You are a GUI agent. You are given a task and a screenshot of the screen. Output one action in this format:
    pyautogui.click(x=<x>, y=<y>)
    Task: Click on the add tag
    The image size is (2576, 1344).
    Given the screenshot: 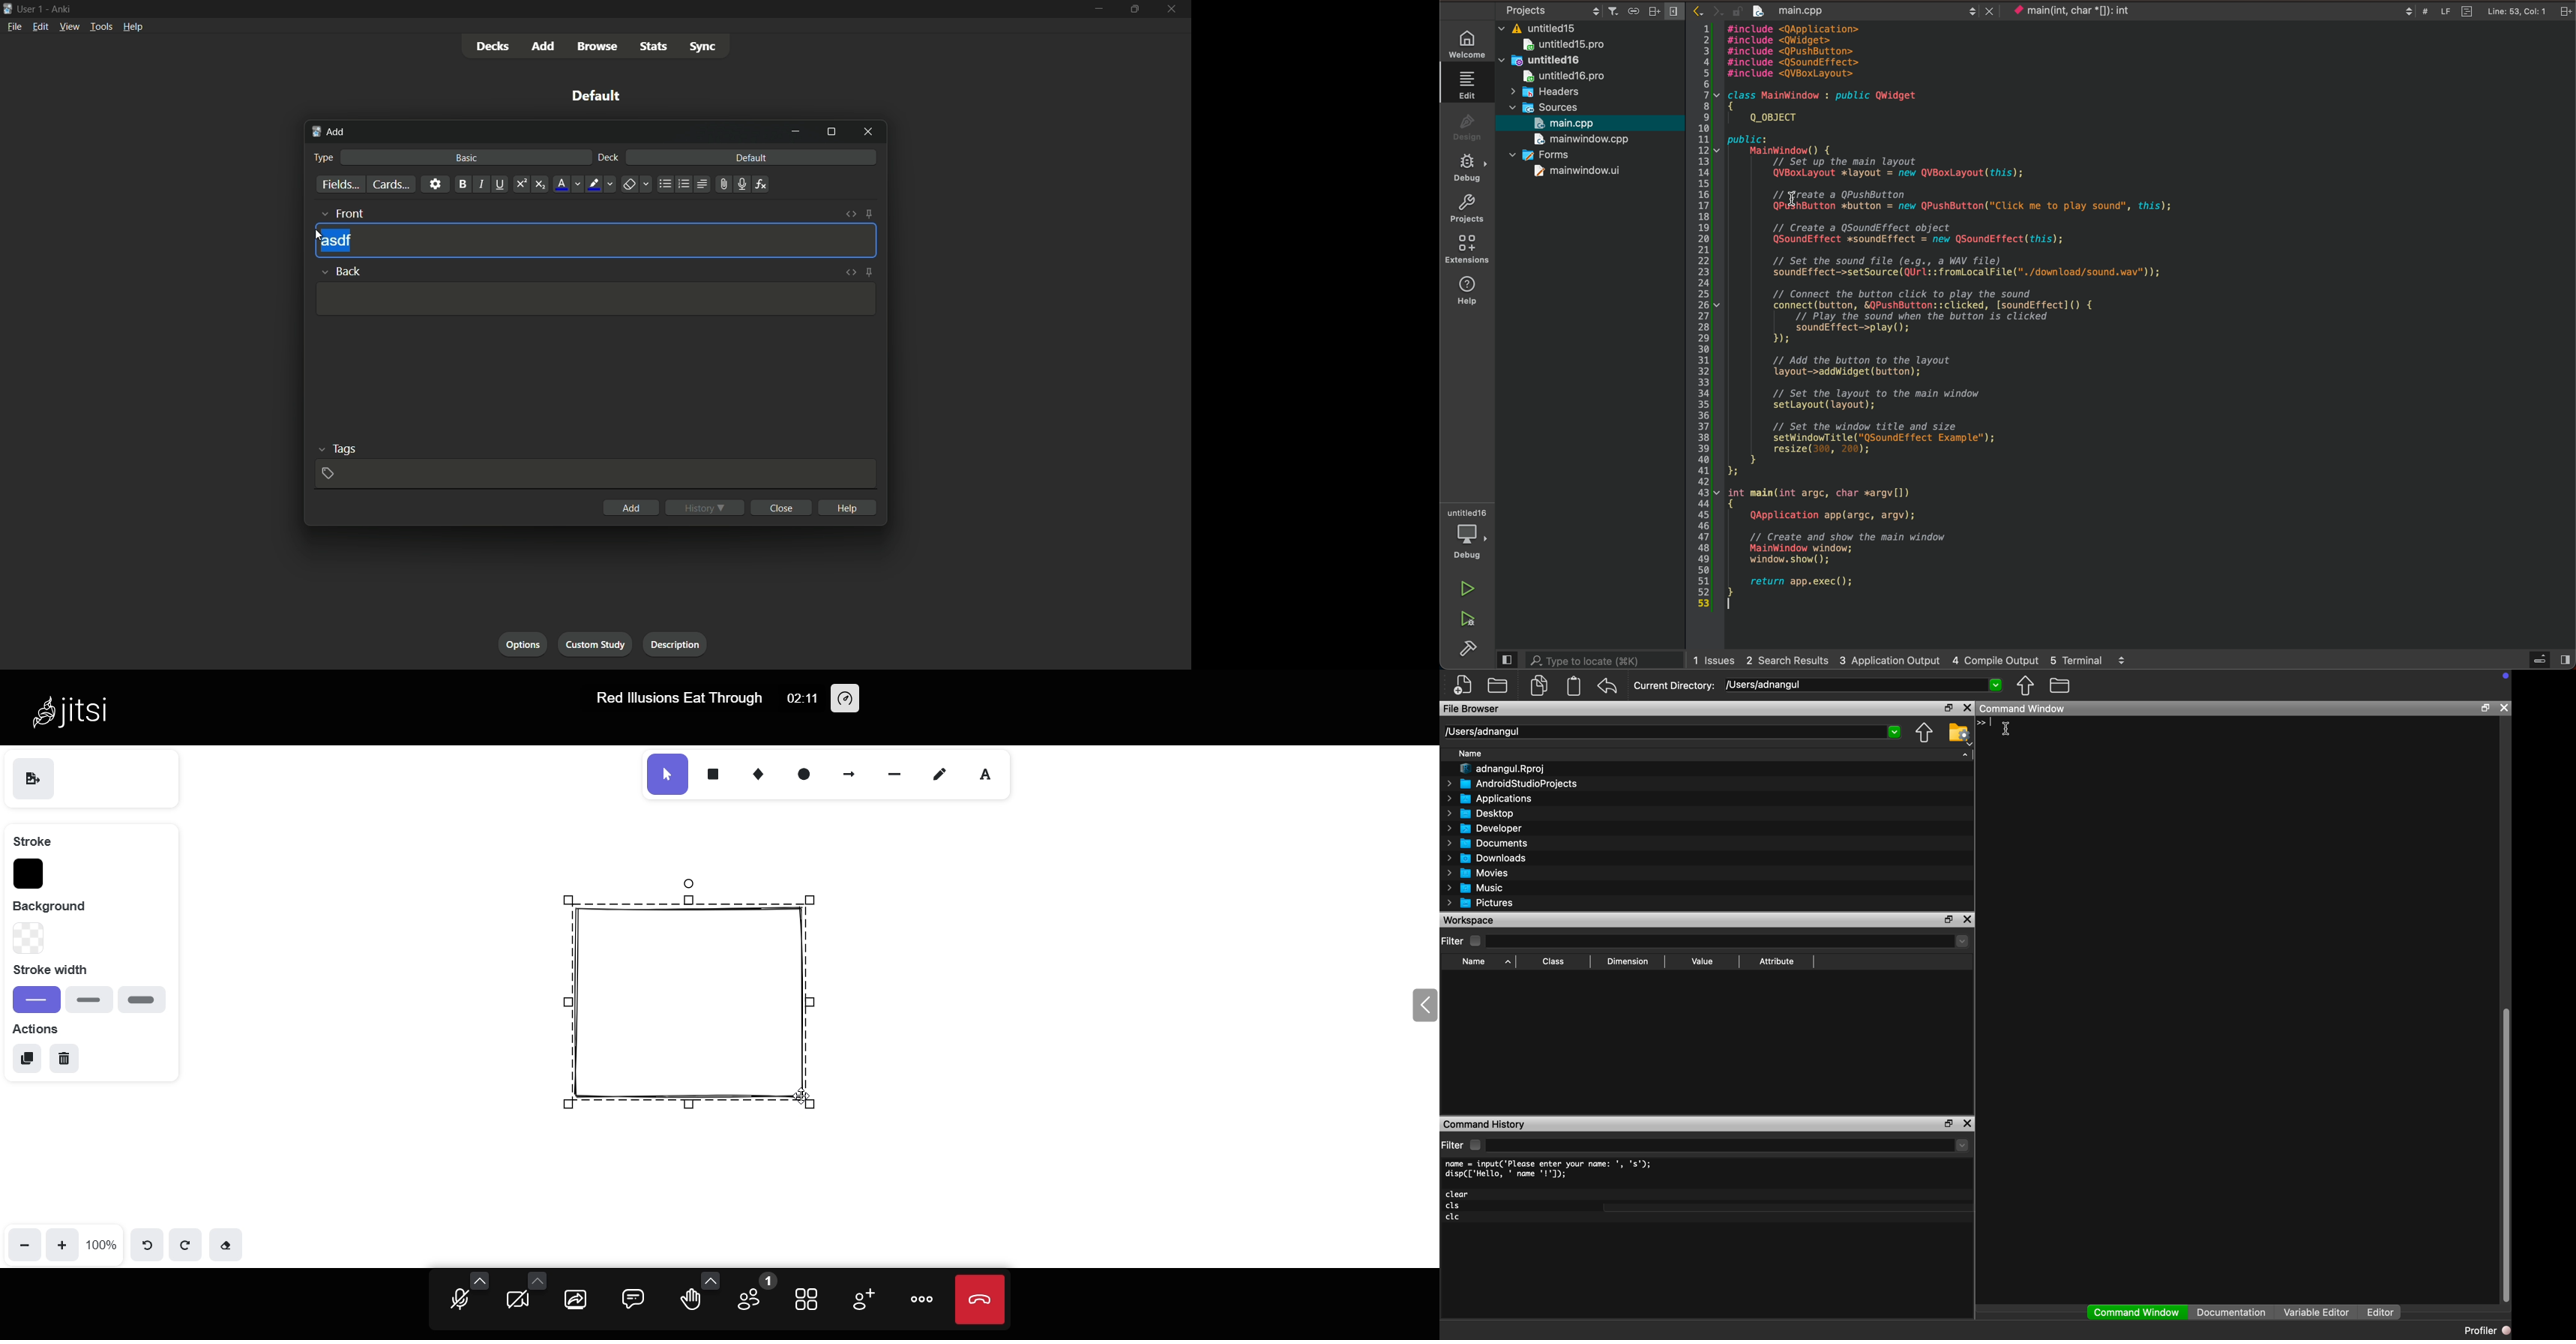 What is the action you would take?
    pyautogui.click(x=327, y=473)
    